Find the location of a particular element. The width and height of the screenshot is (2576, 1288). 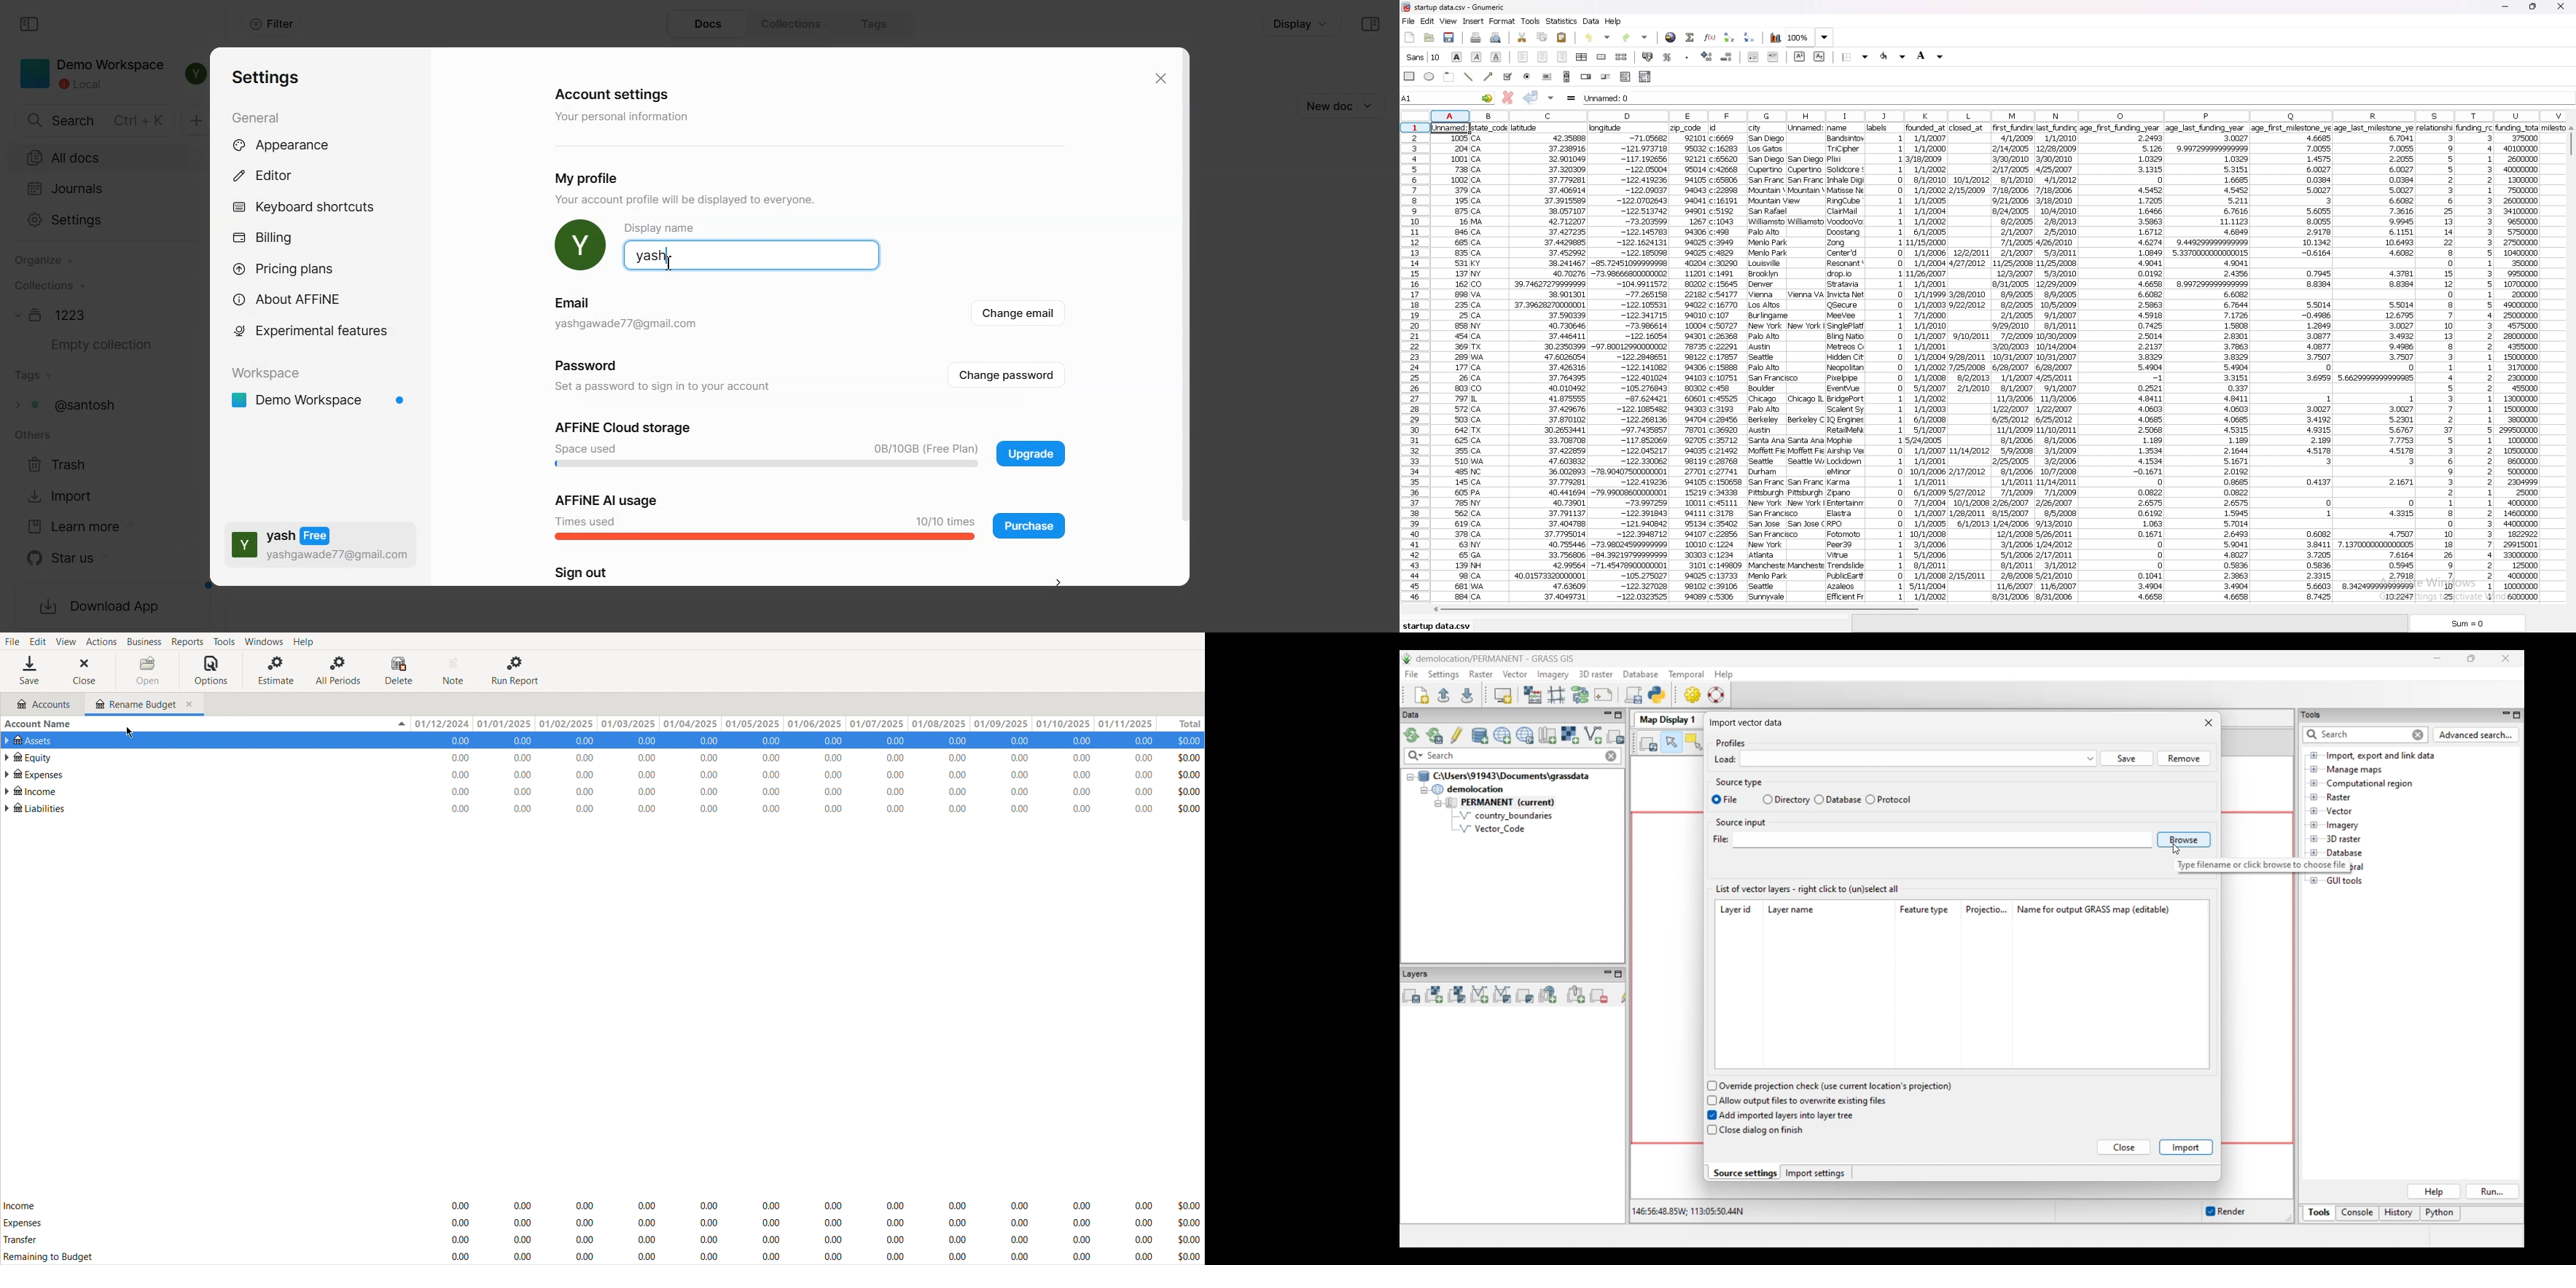

thousands separator is located at coordinates (1687, 56).